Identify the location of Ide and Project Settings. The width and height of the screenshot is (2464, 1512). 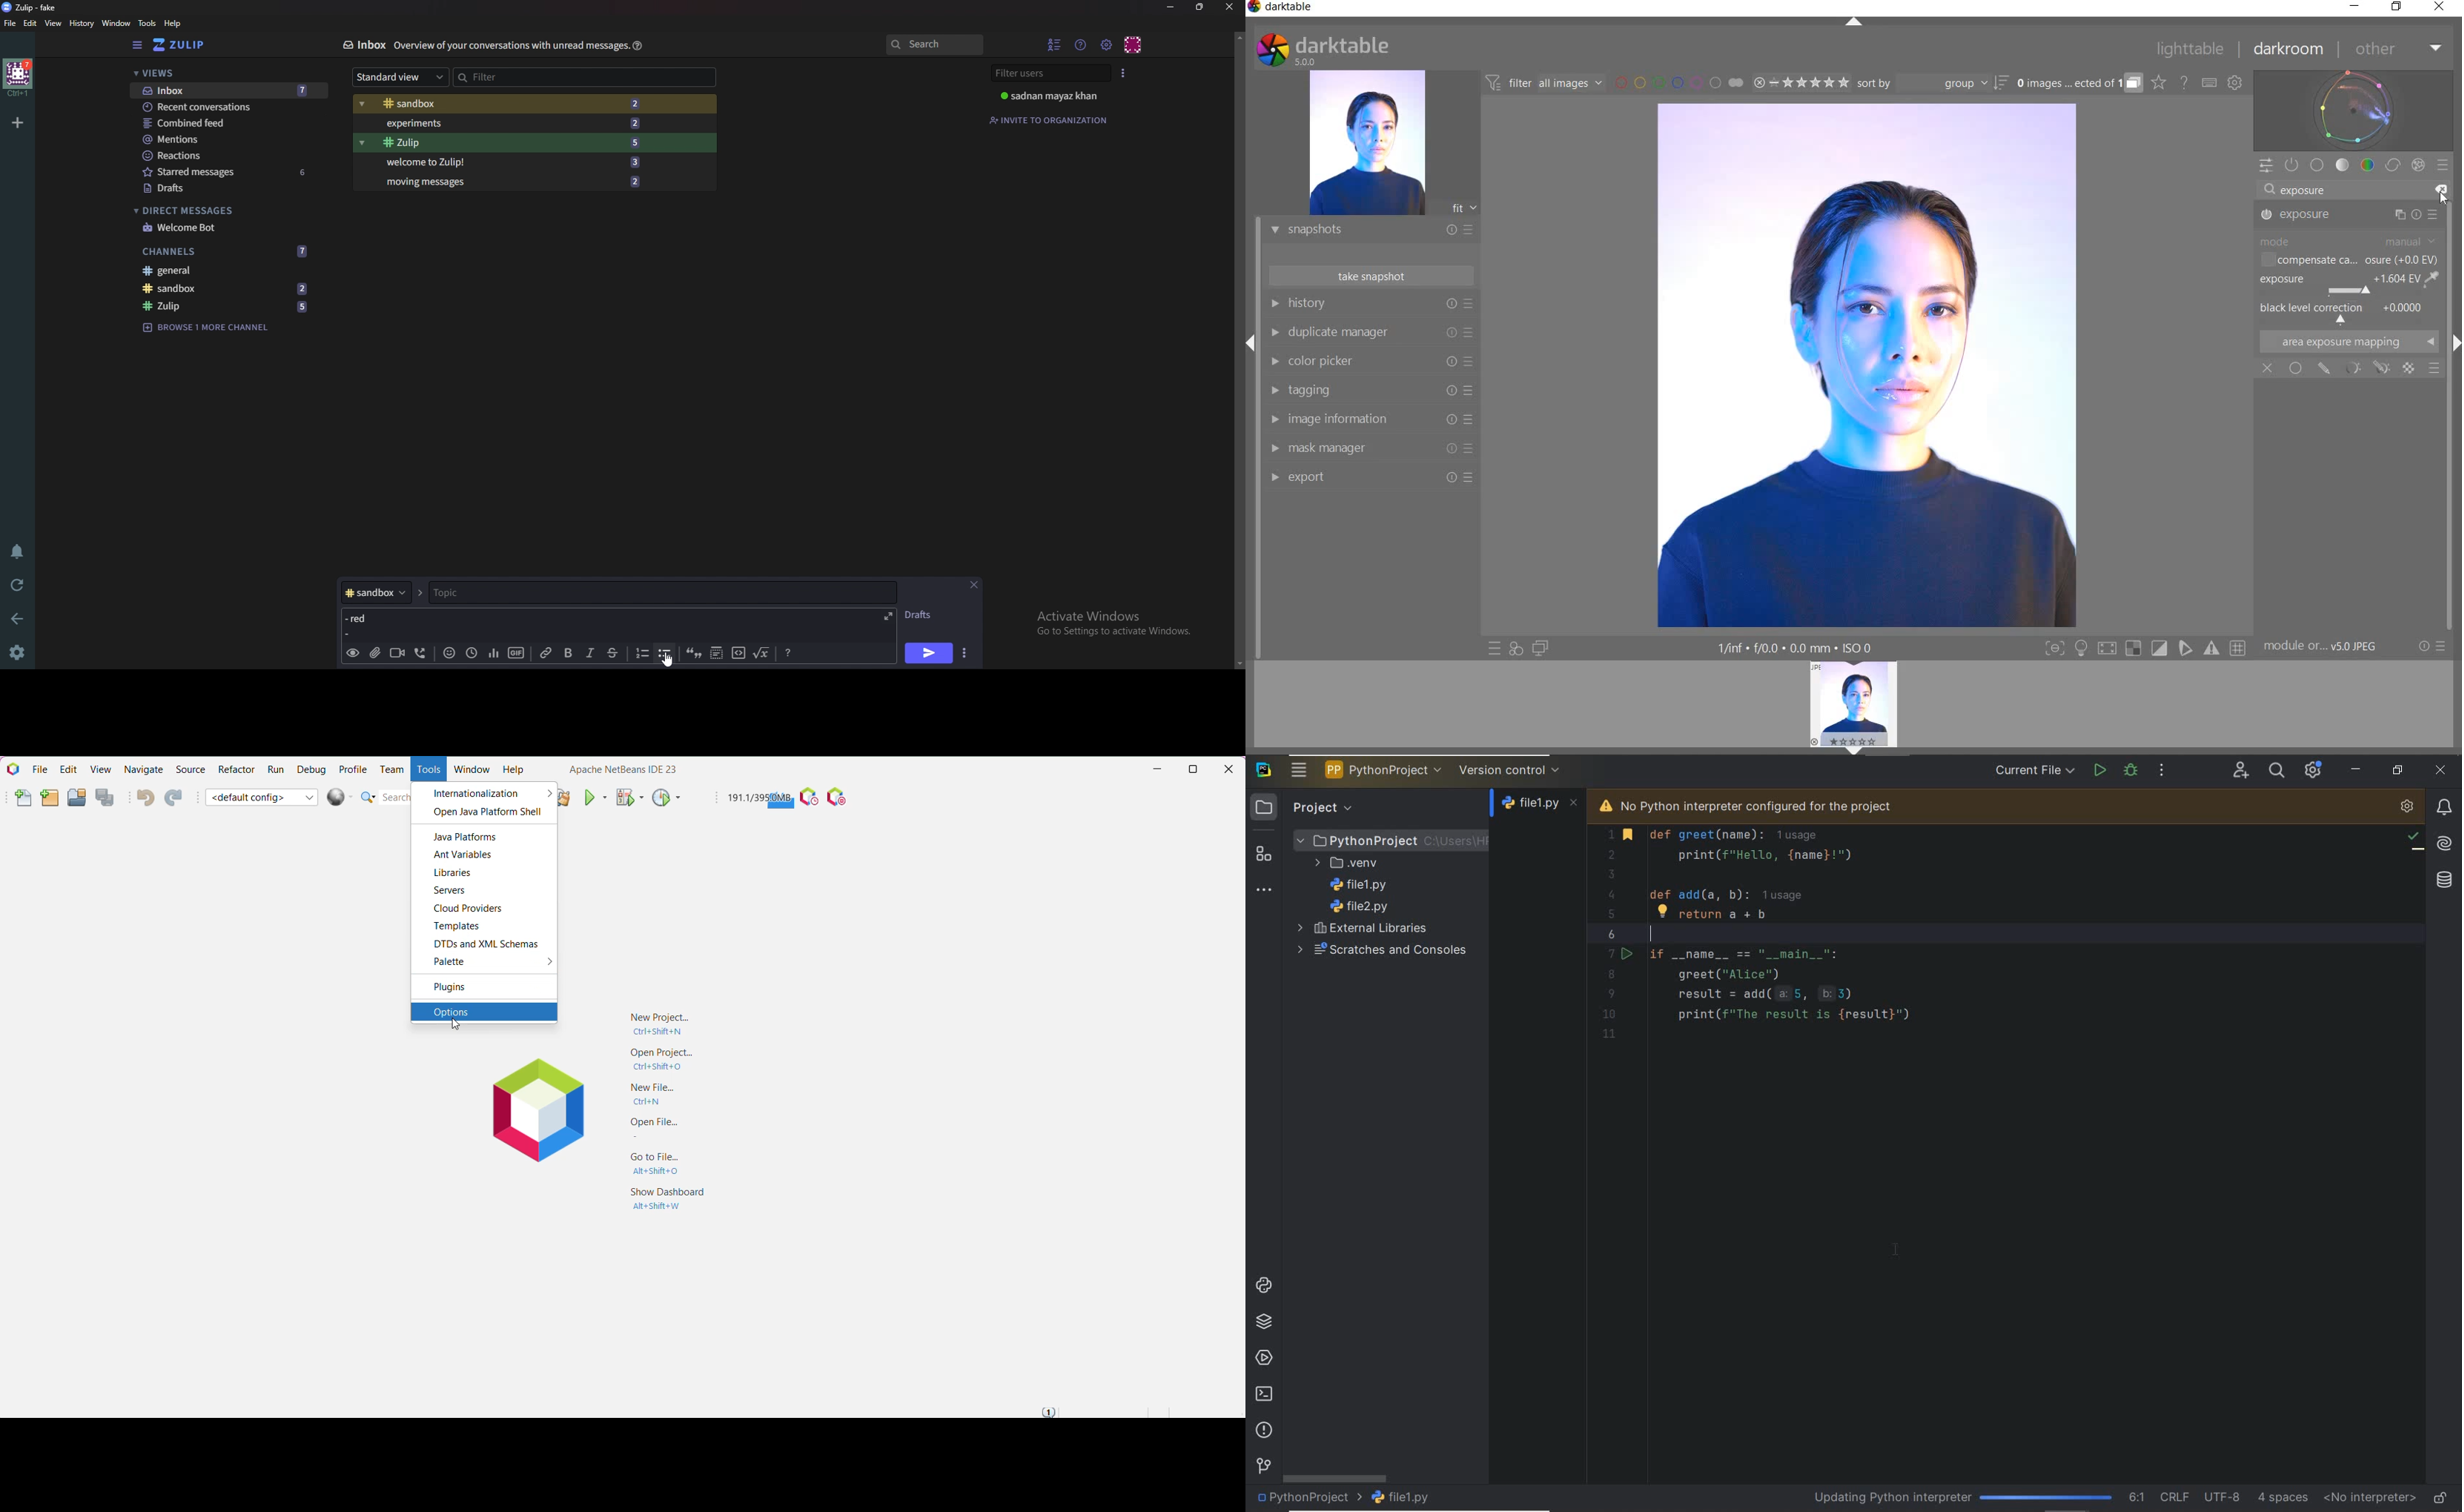
(2314, 772).